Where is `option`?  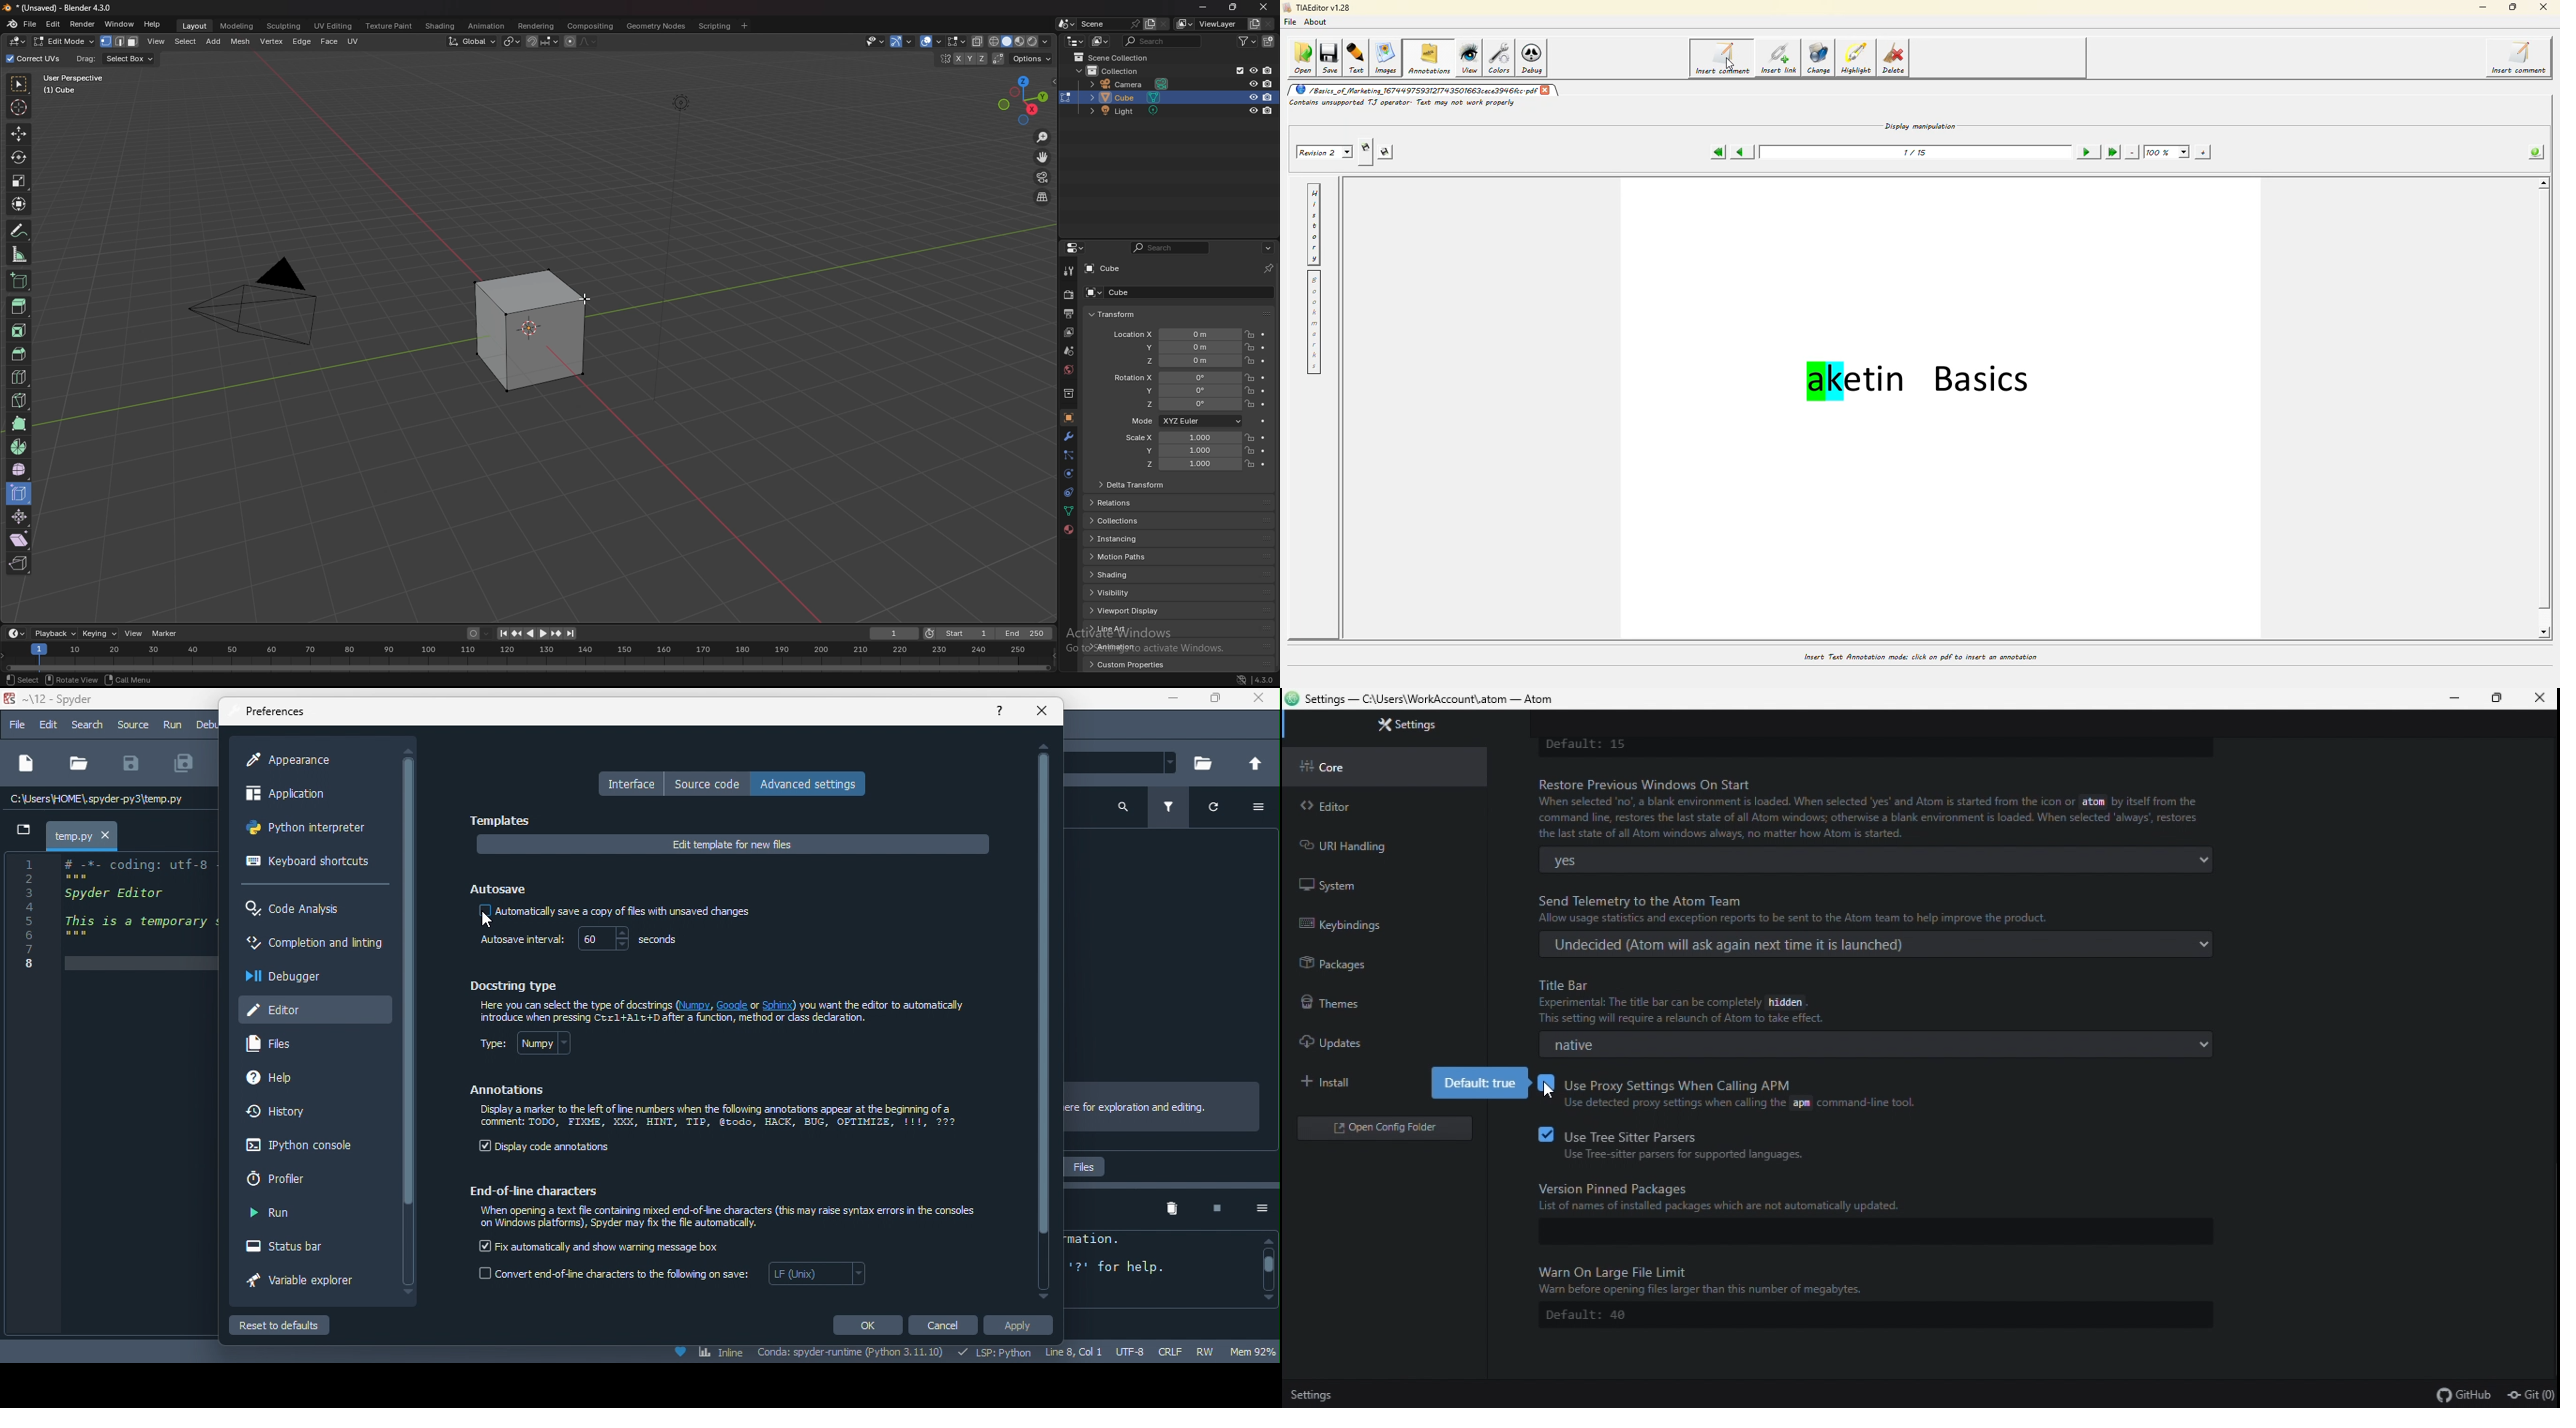
option is located at coordinates (1264, 809).